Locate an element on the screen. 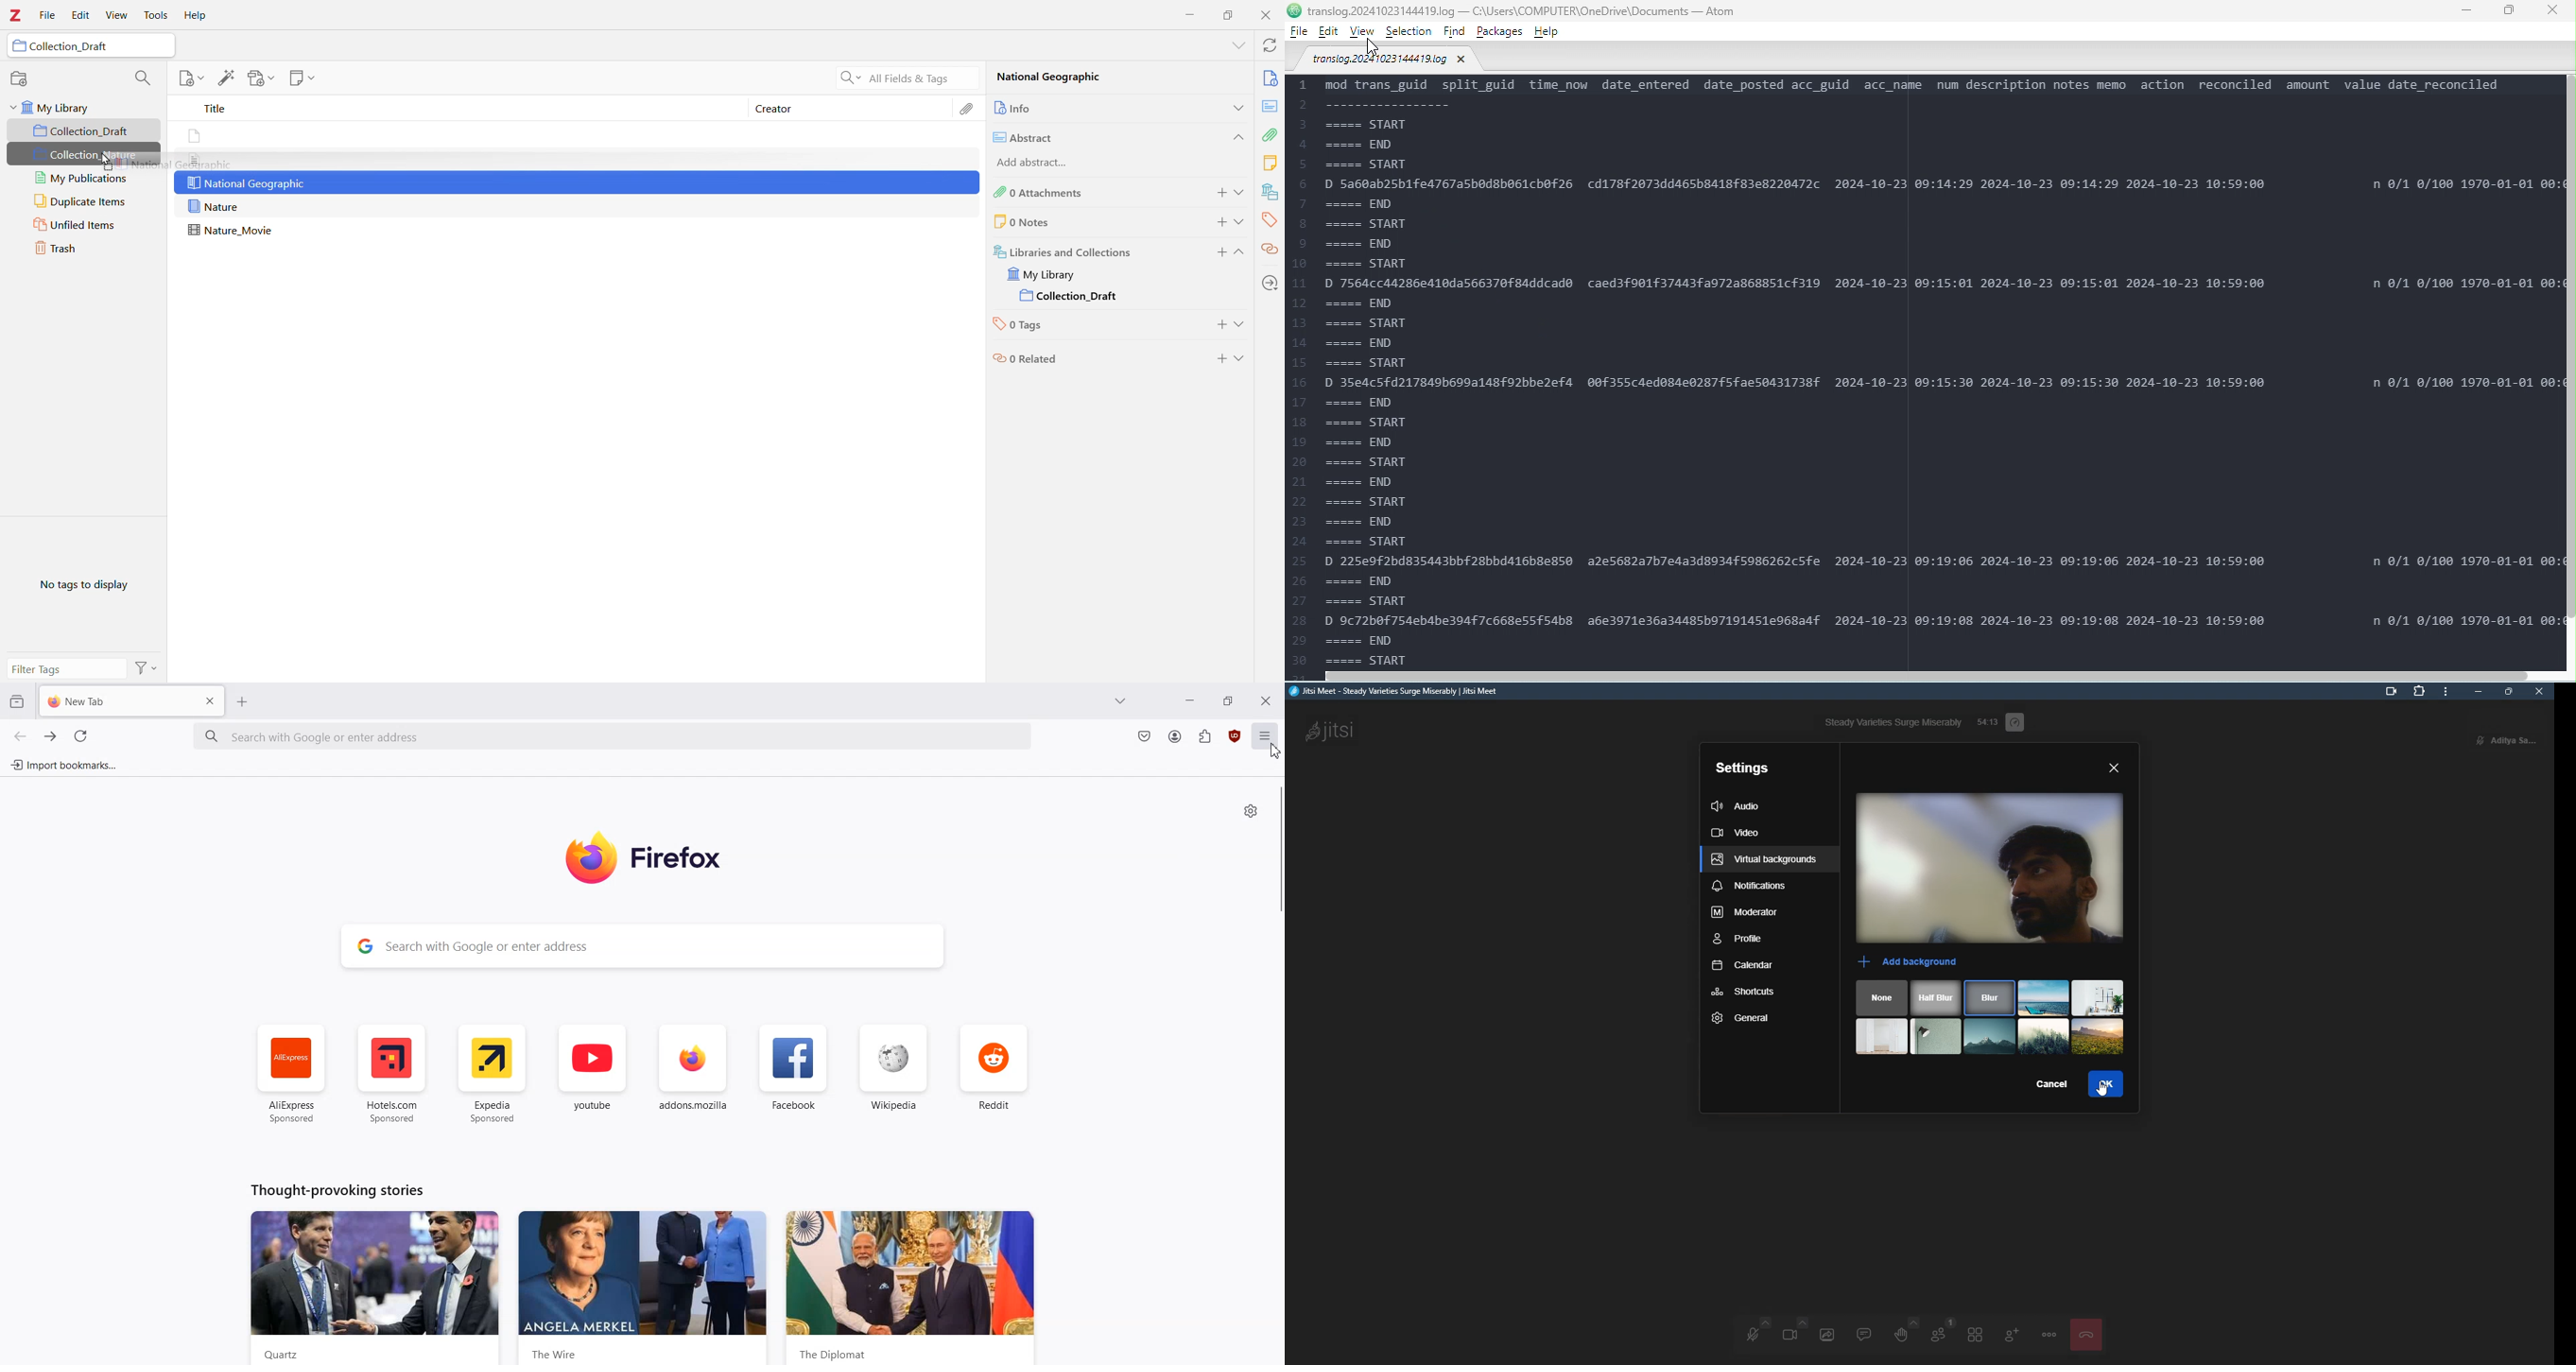 Image resolution: width=2576 pixels, height=1372 pixels. camera is located at coordinates (2387, 692).